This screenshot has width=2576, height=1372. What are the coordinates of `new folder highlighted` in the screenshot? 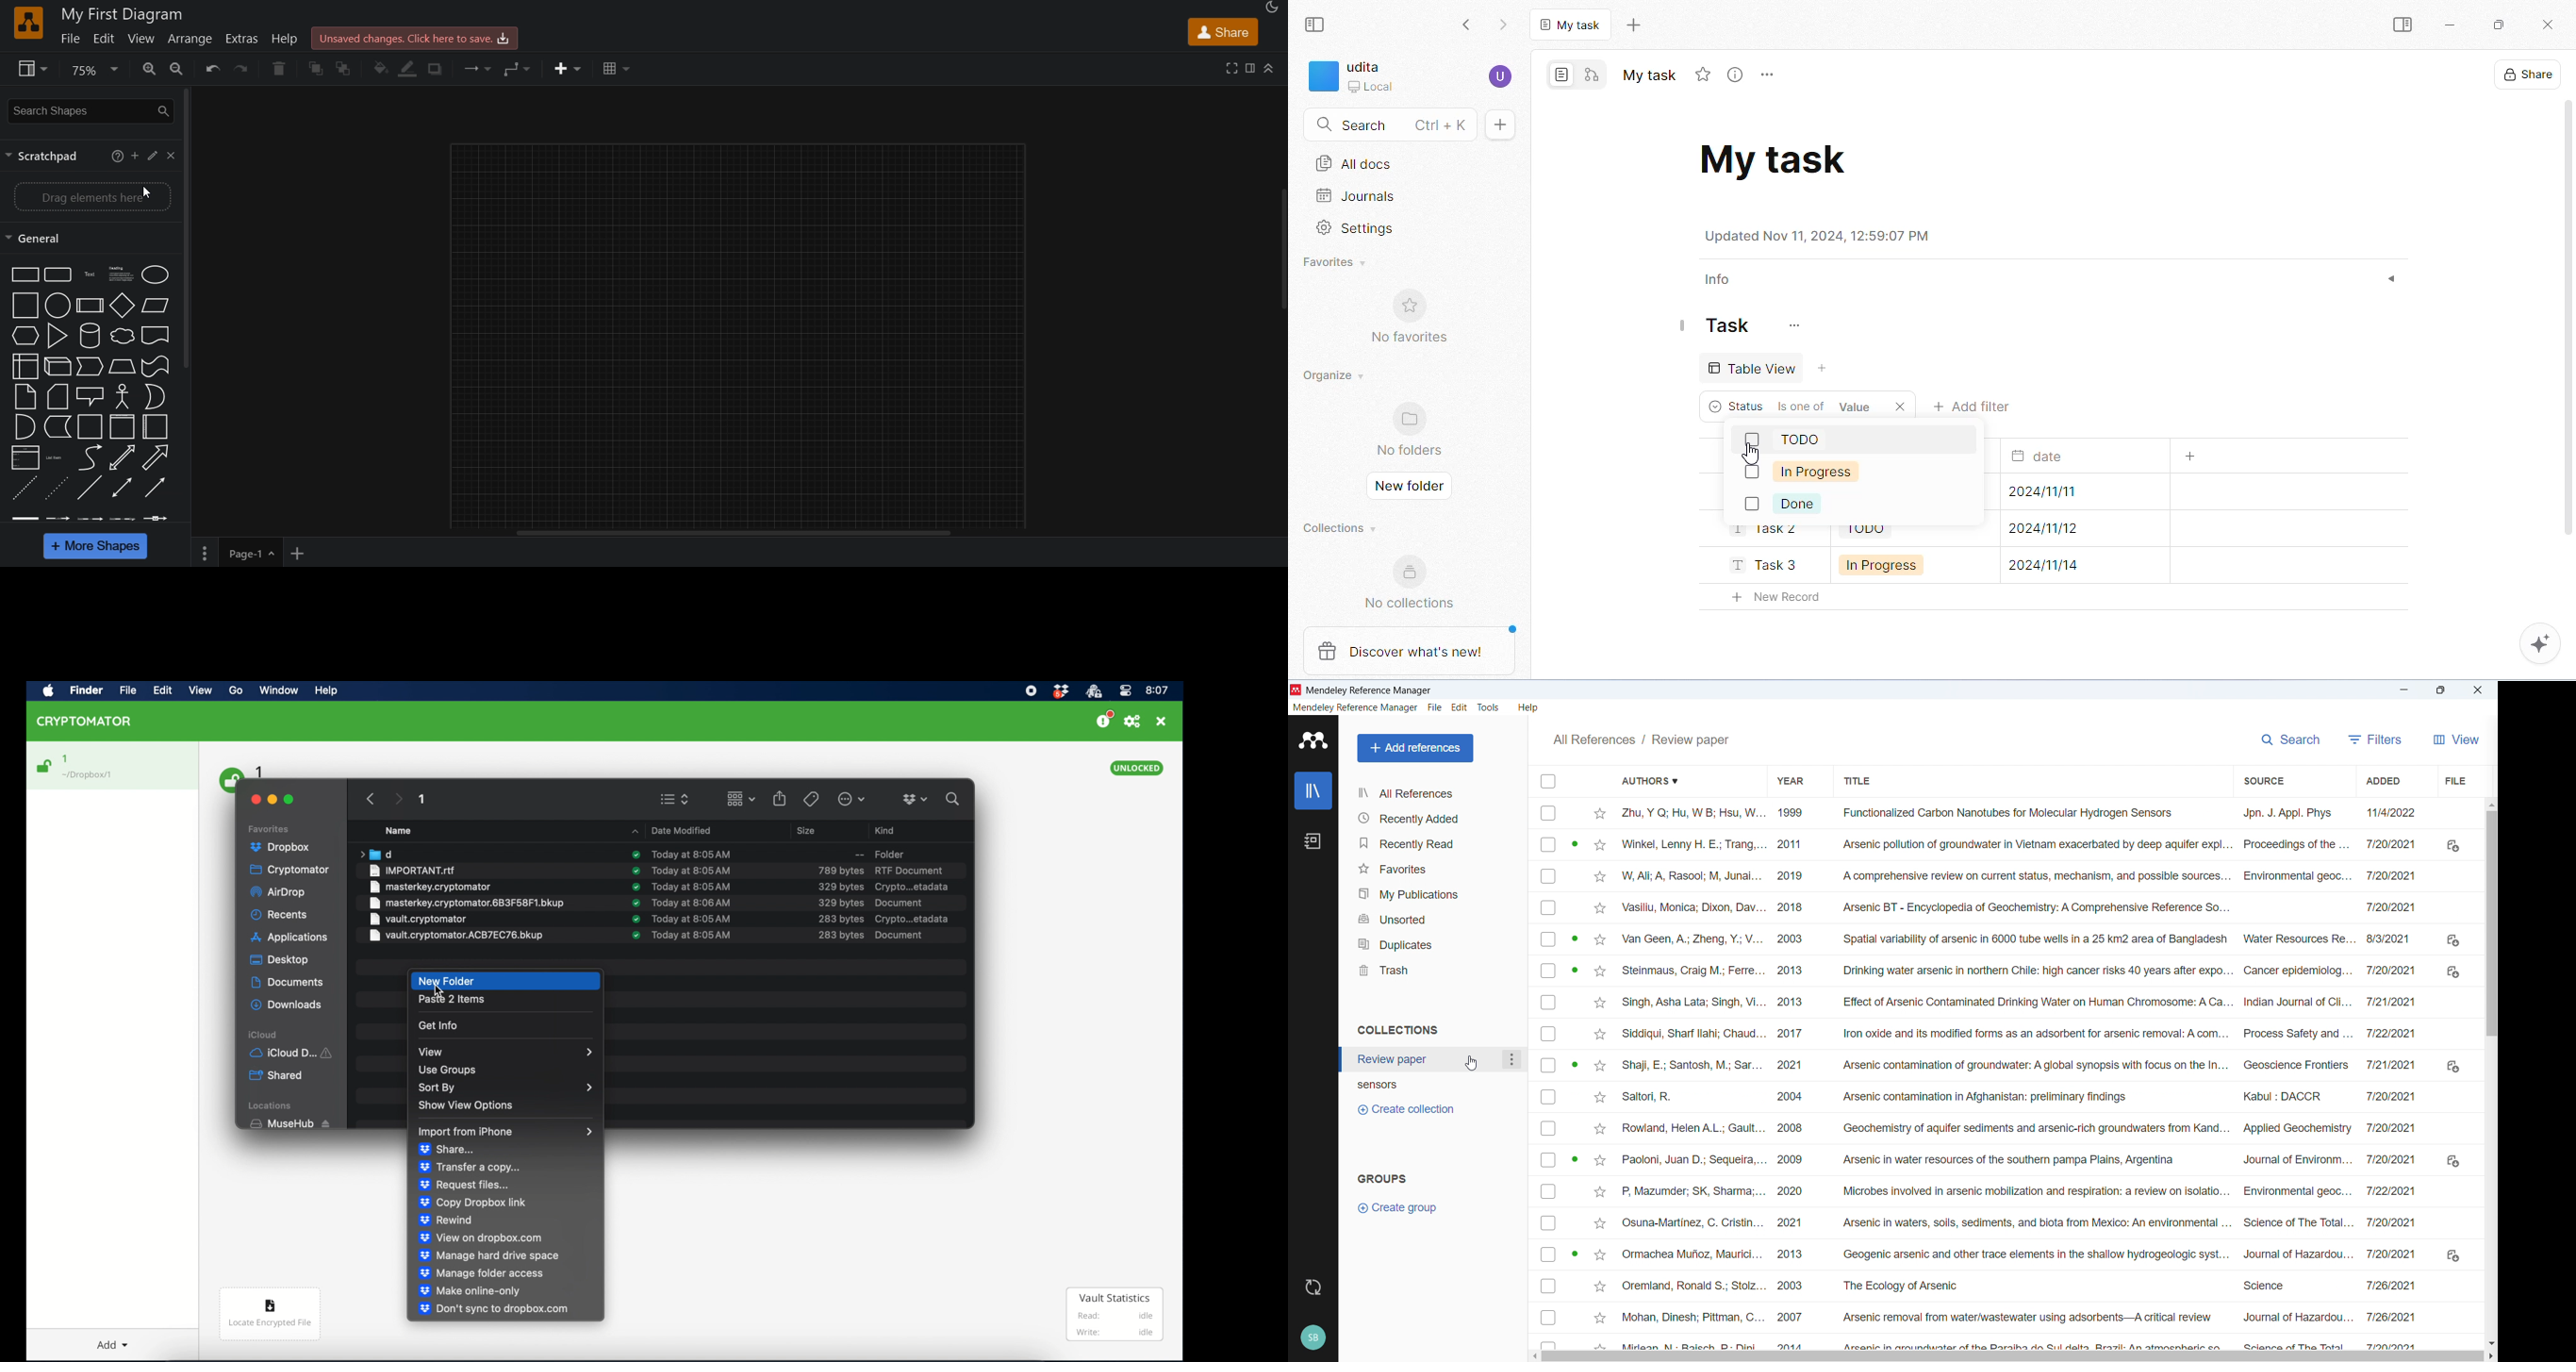 It's located at (507, 981).